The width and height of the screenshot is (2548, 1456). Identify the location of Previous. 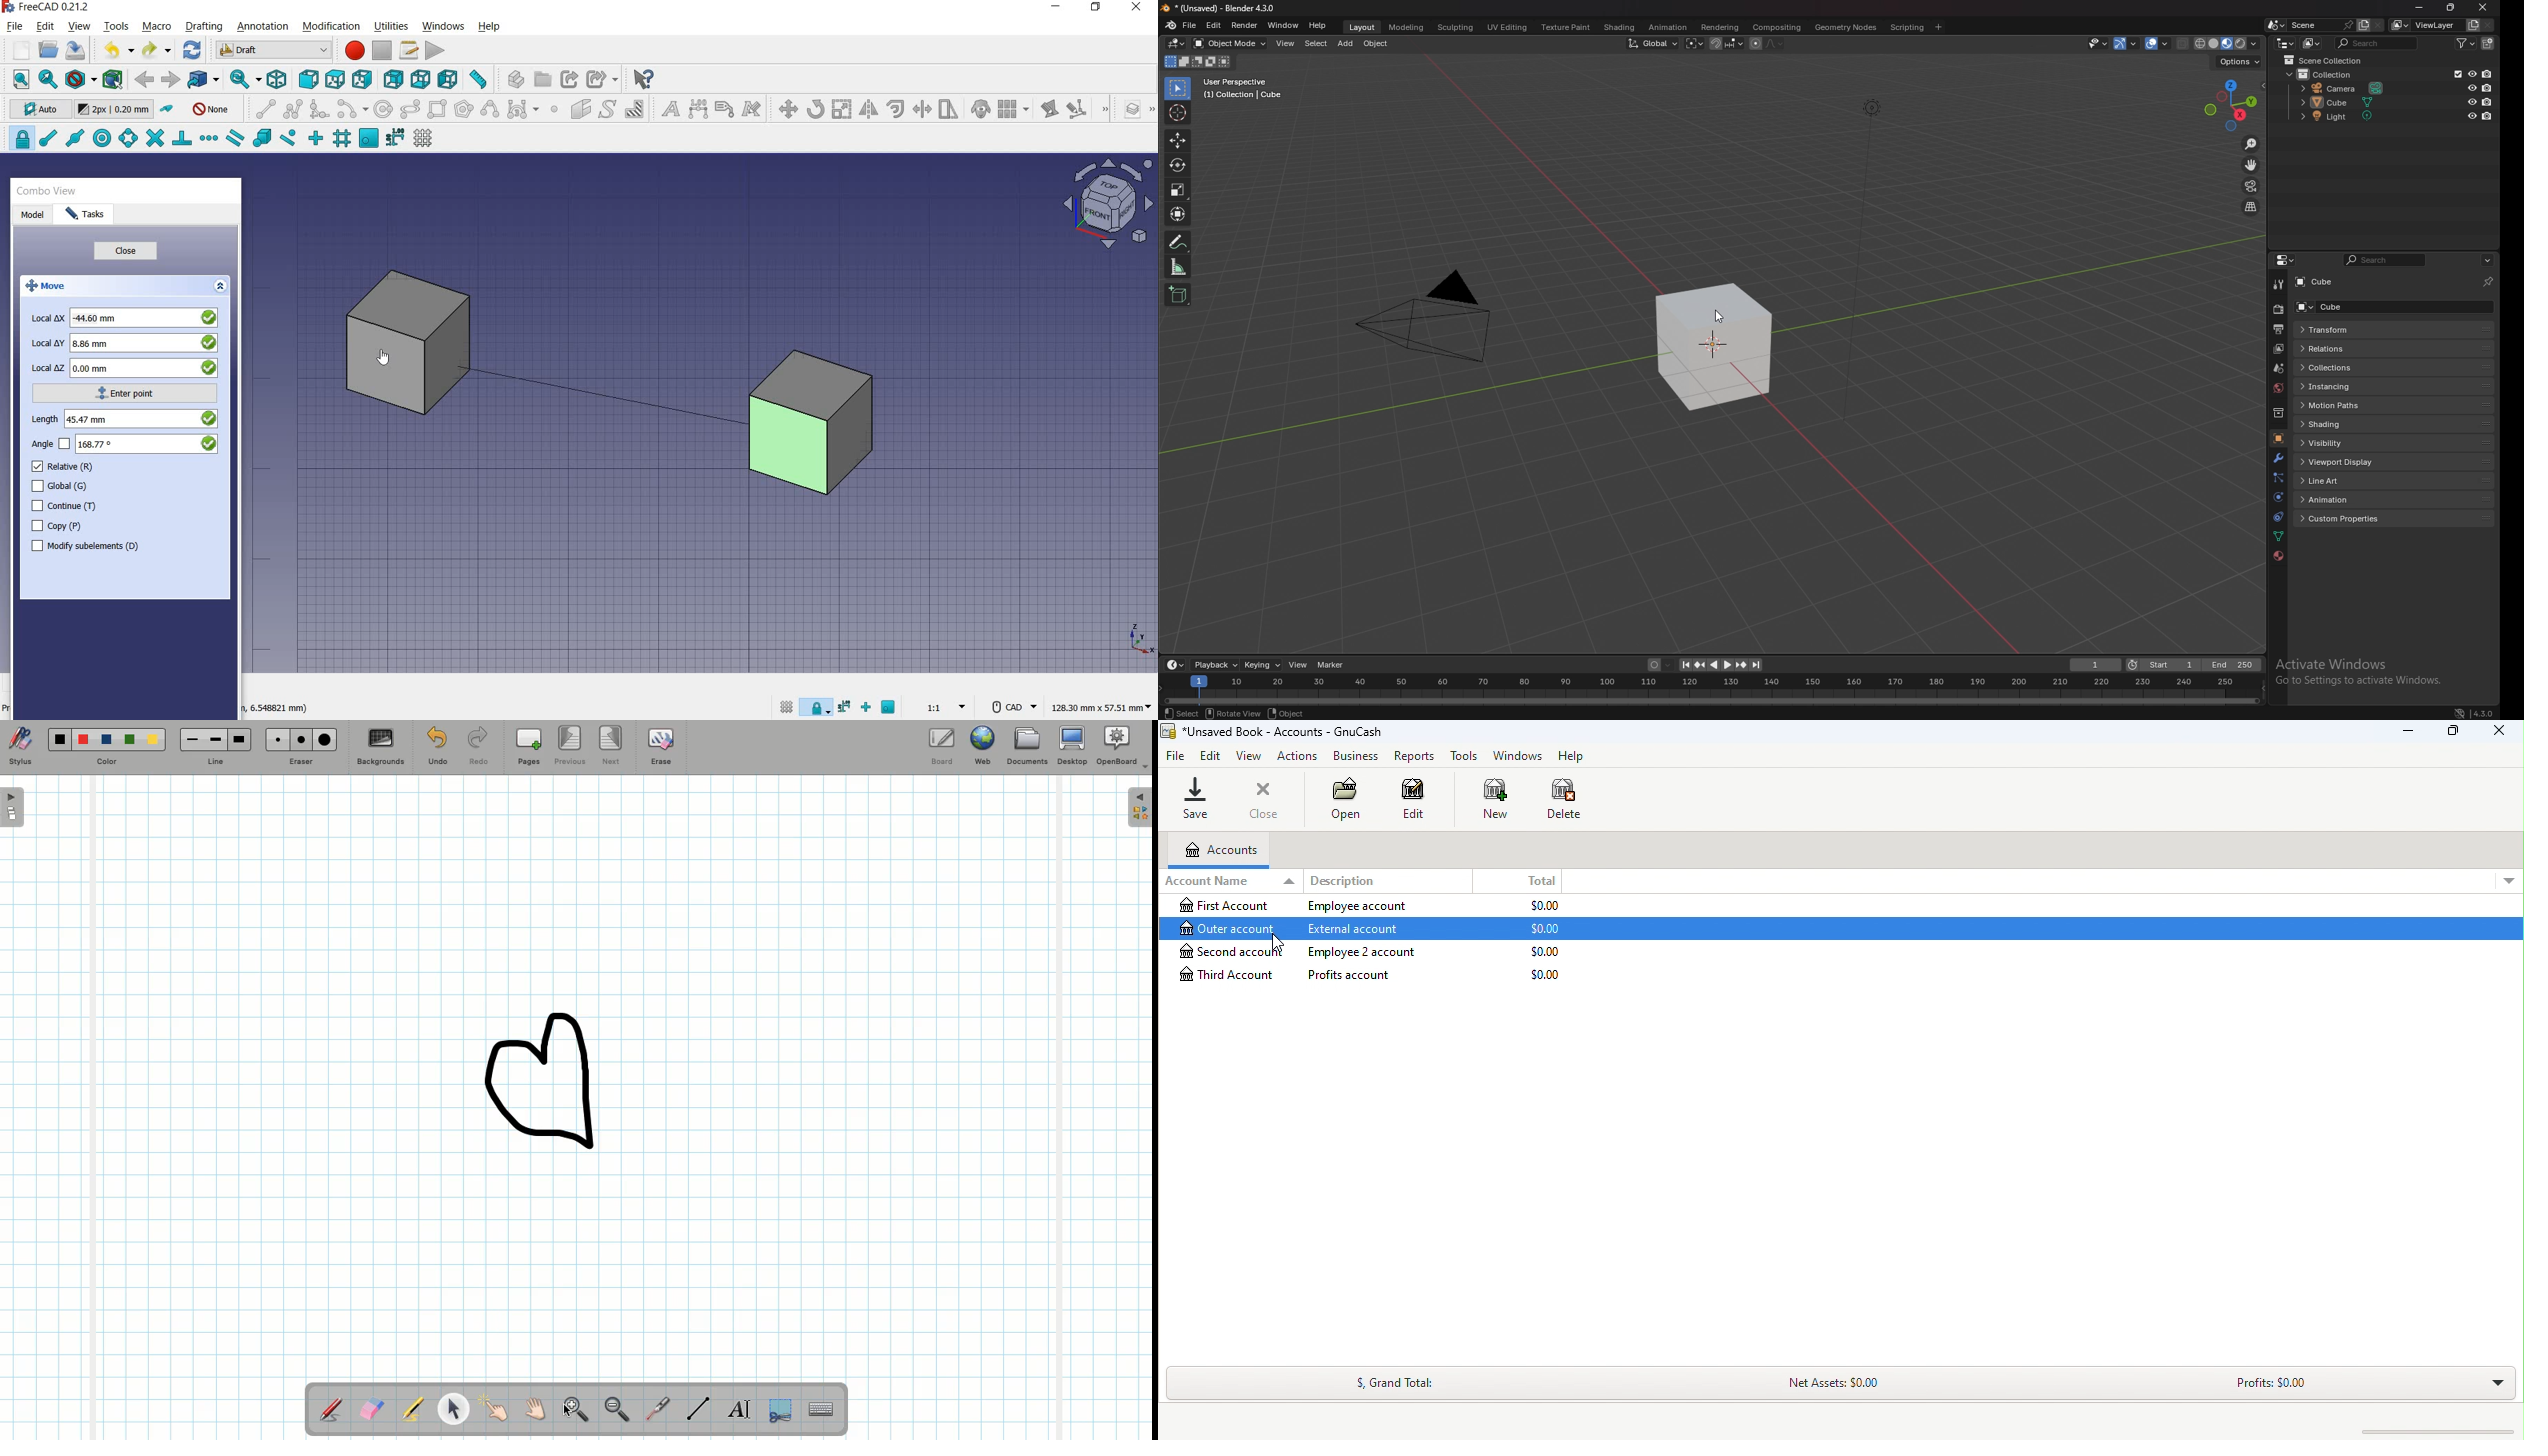
(568, 746).